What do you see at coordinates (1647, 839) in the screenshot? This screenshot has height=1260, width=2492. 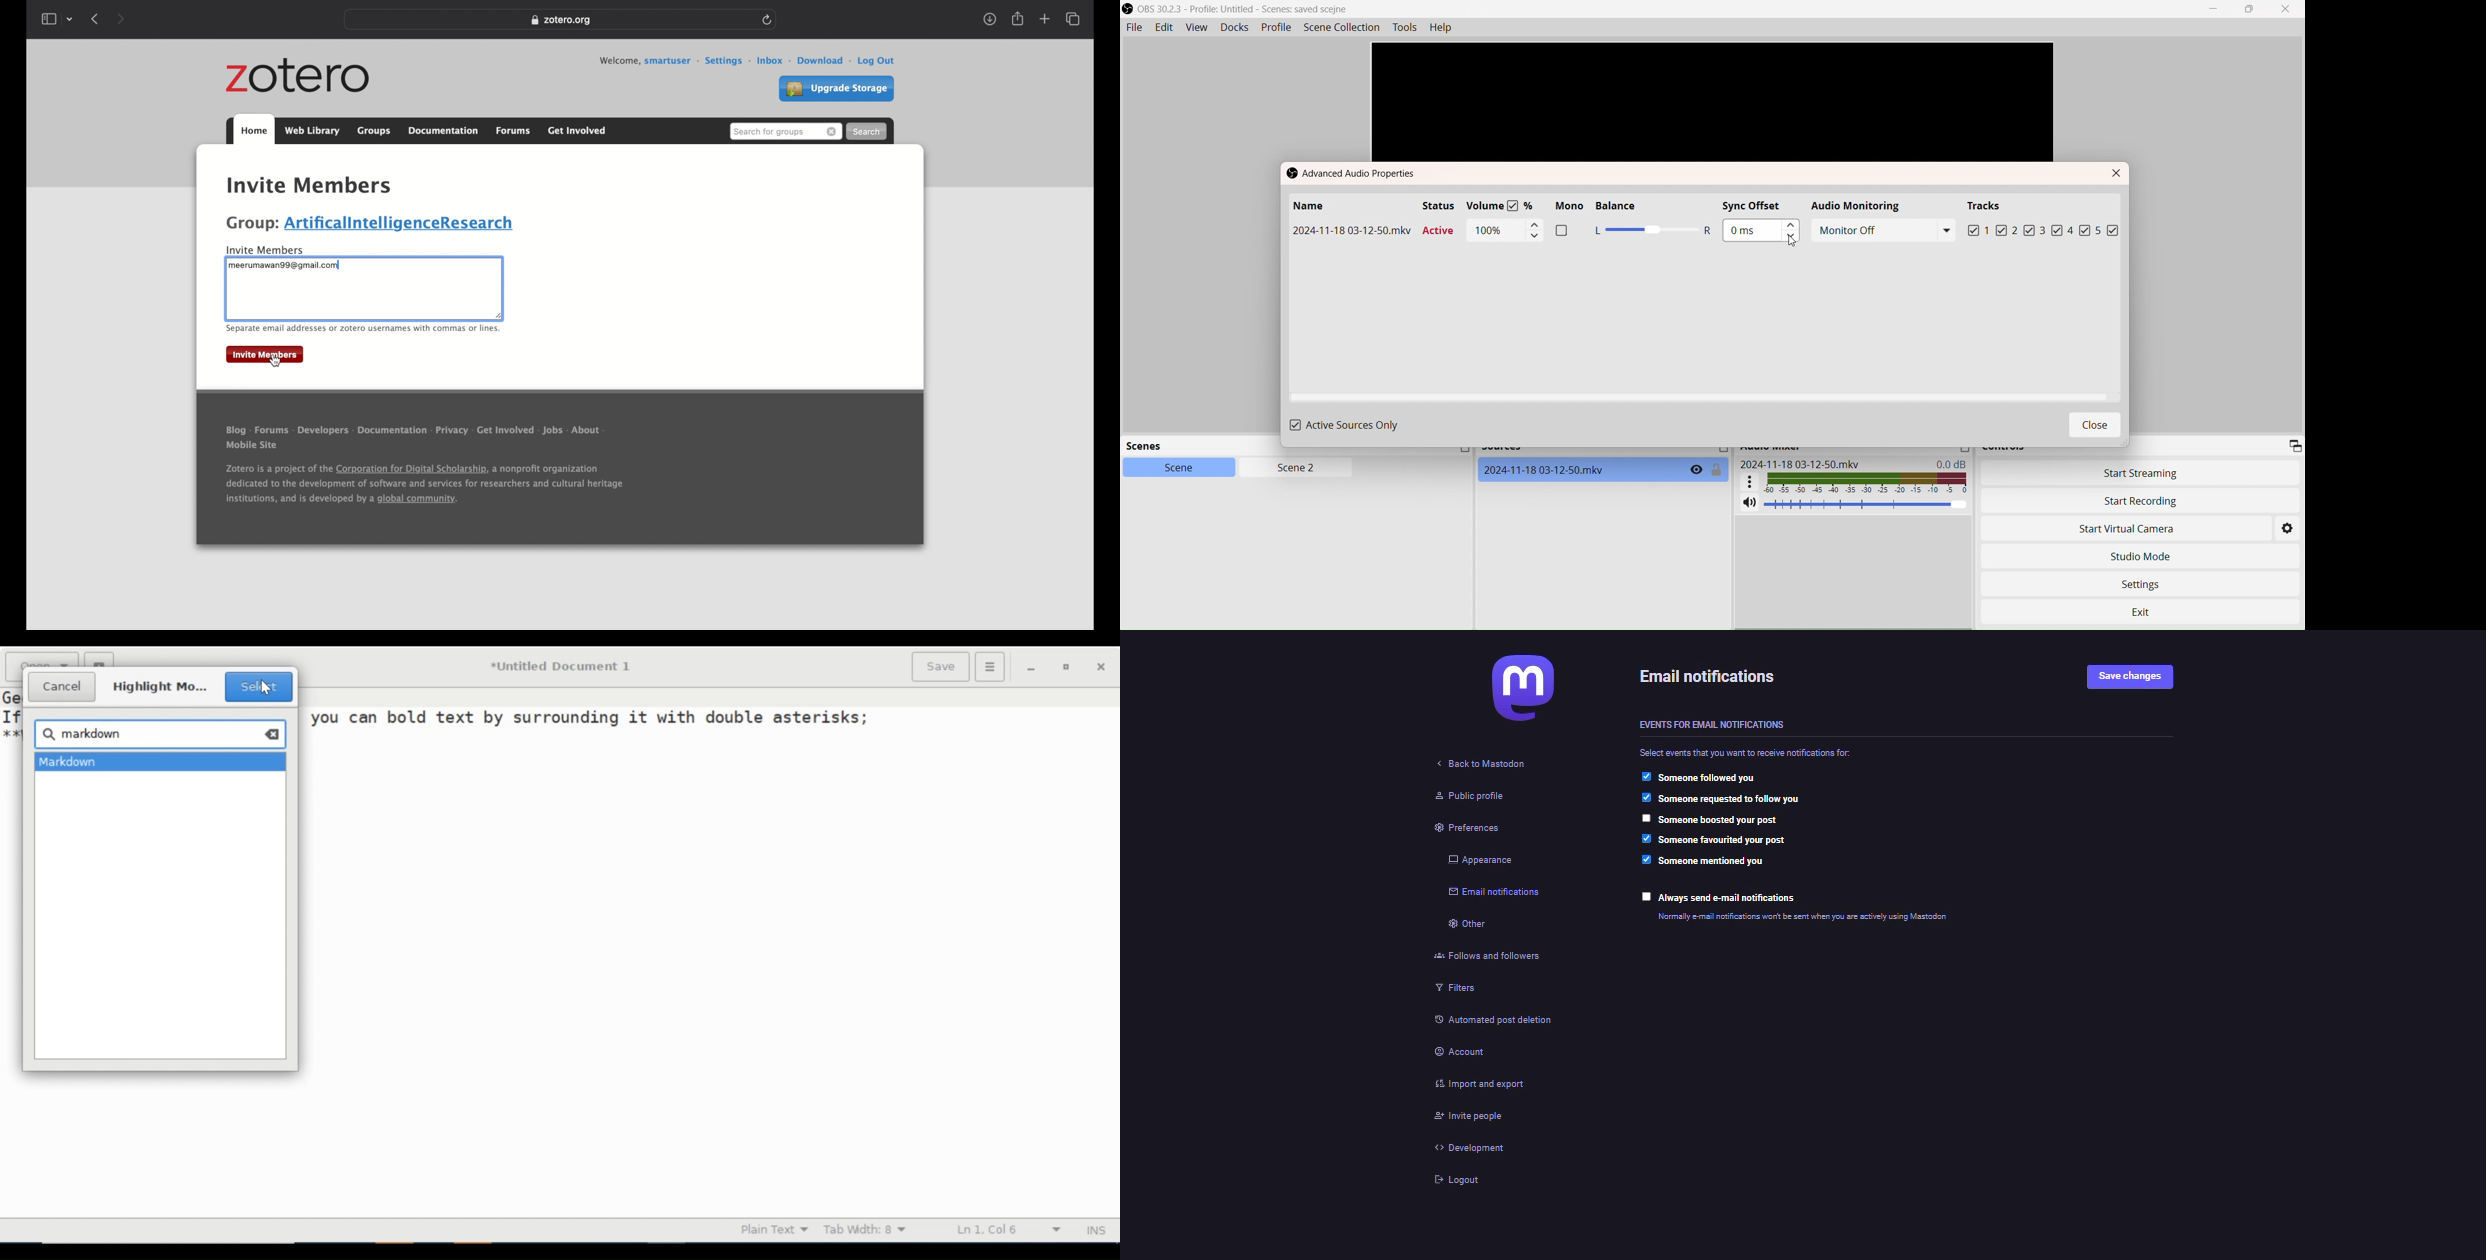 I see `enabled` at bounding box center [1647, 839].